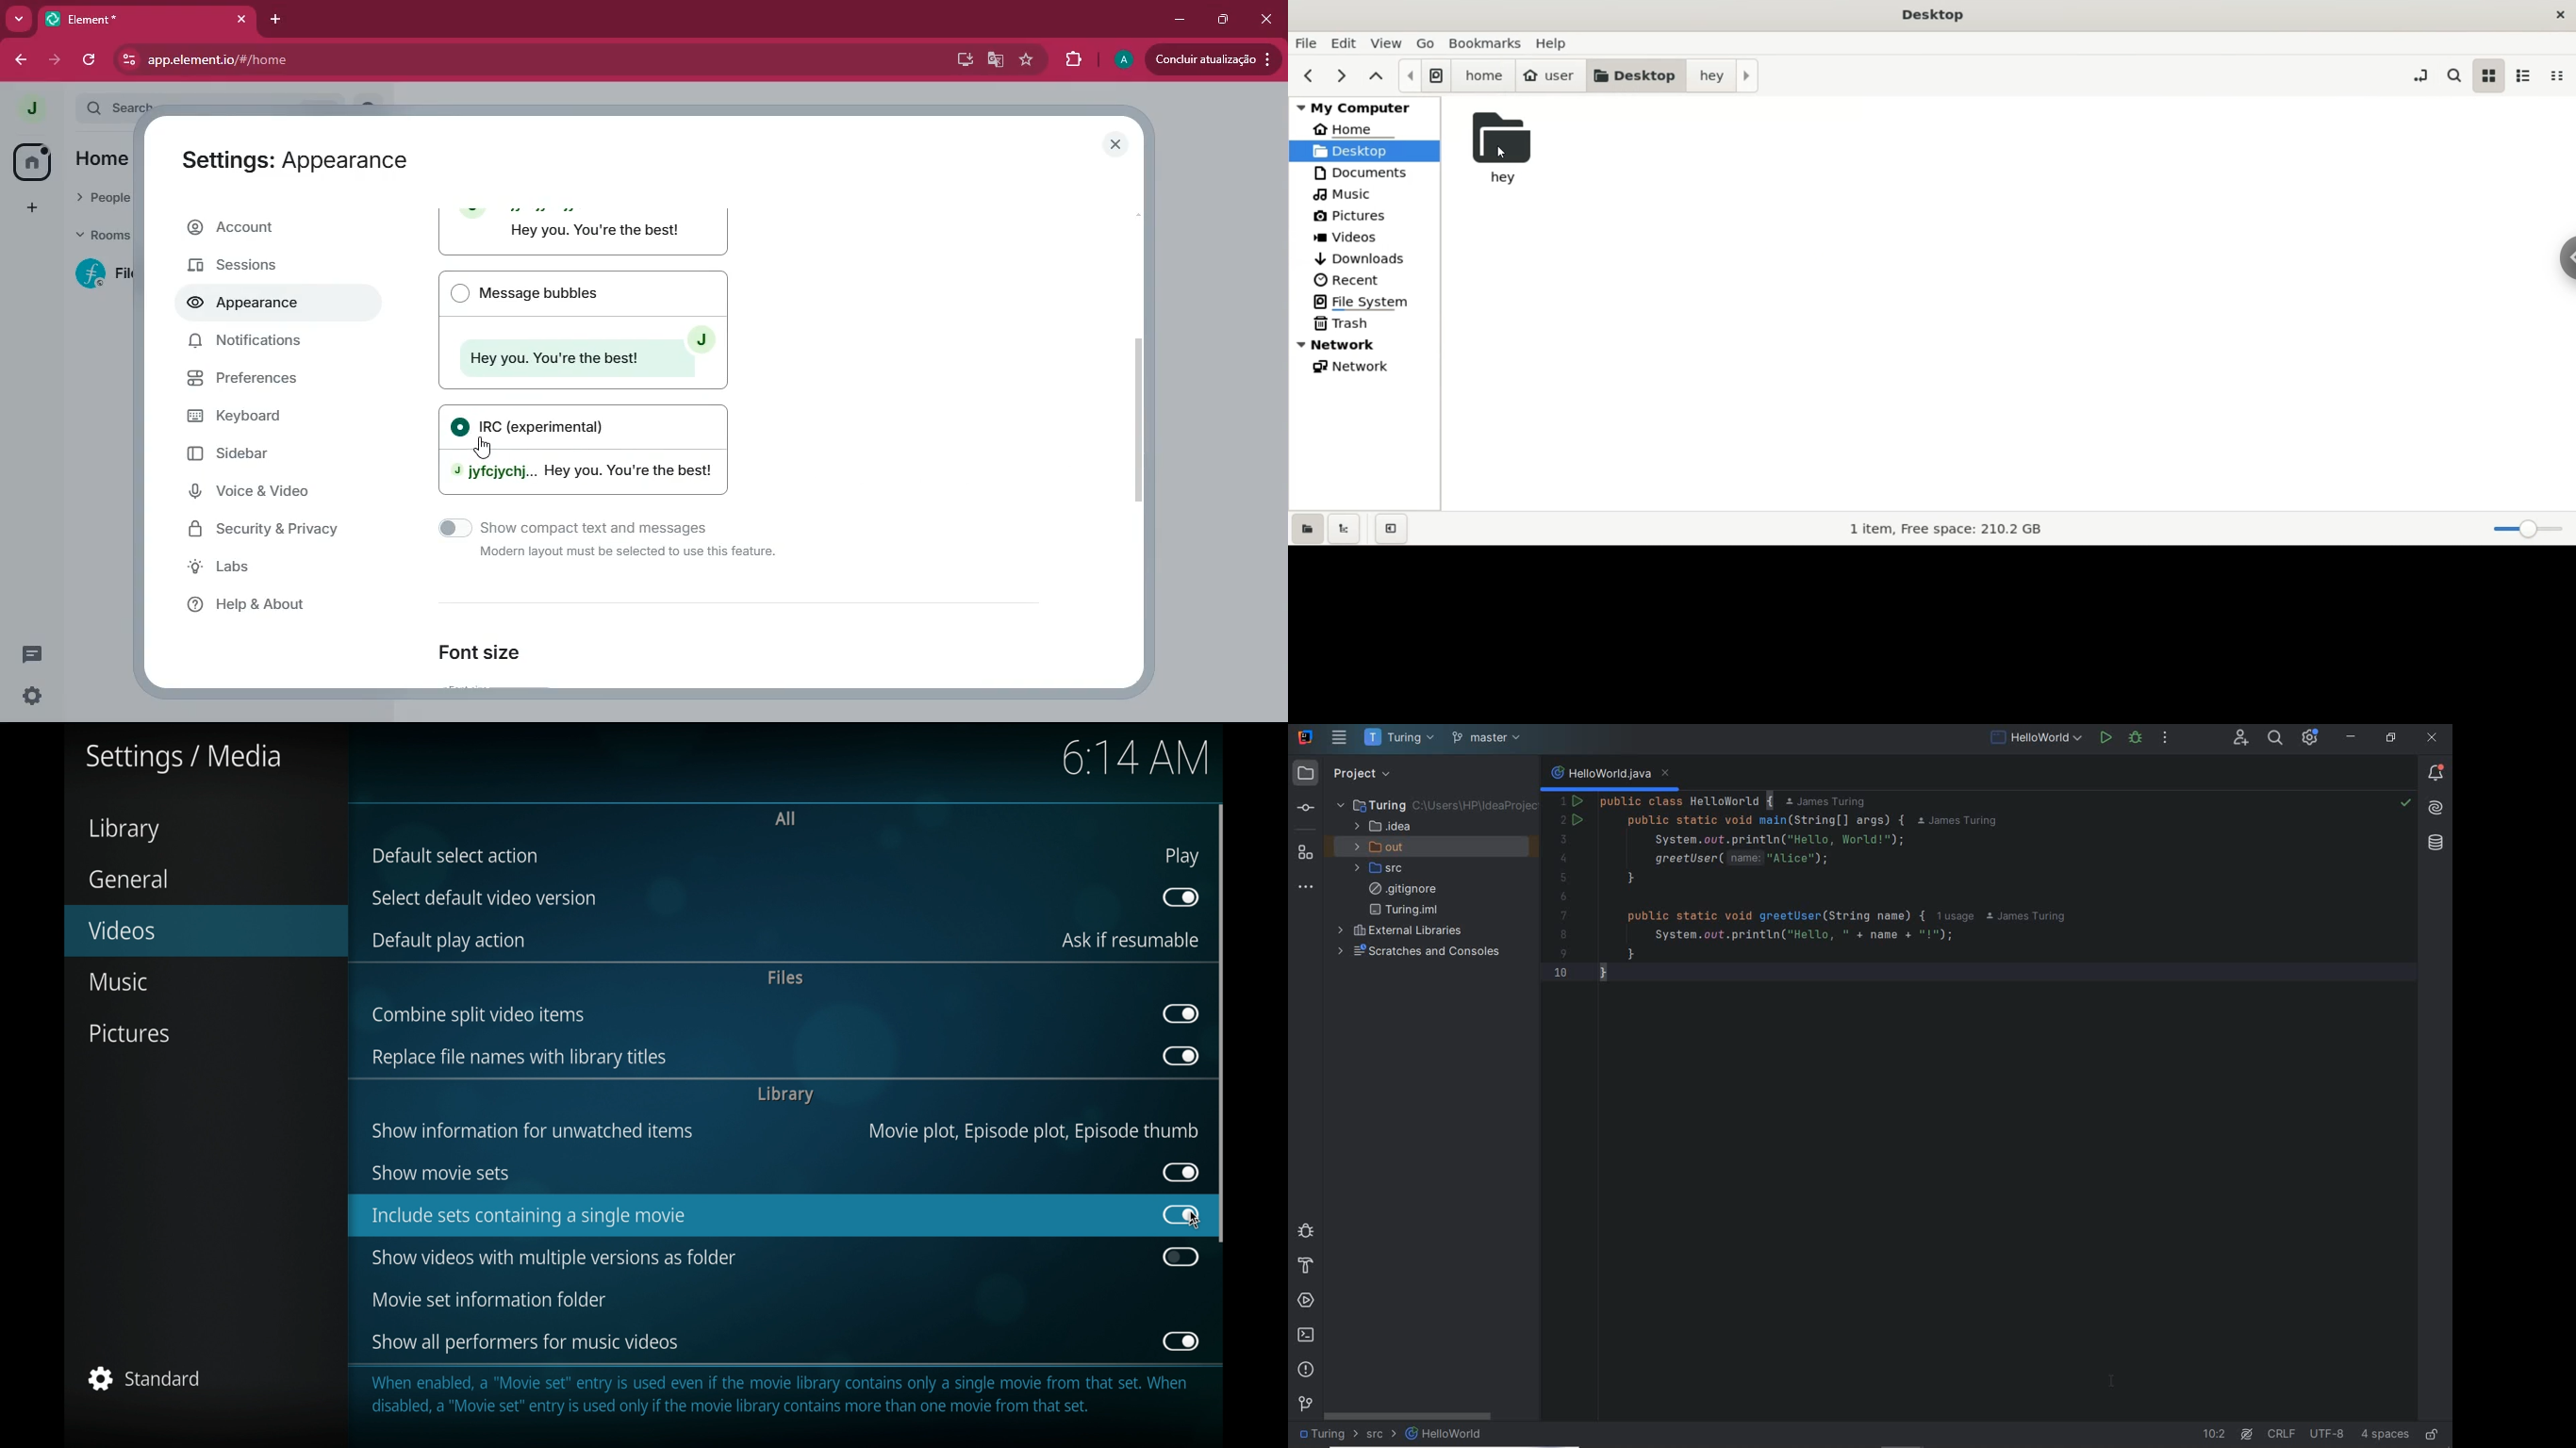 The width and height of the screenshot is (2576, 1456). Describe the element at coordinates (2405, 804) in the screenshot. I see `no problems` at that location.